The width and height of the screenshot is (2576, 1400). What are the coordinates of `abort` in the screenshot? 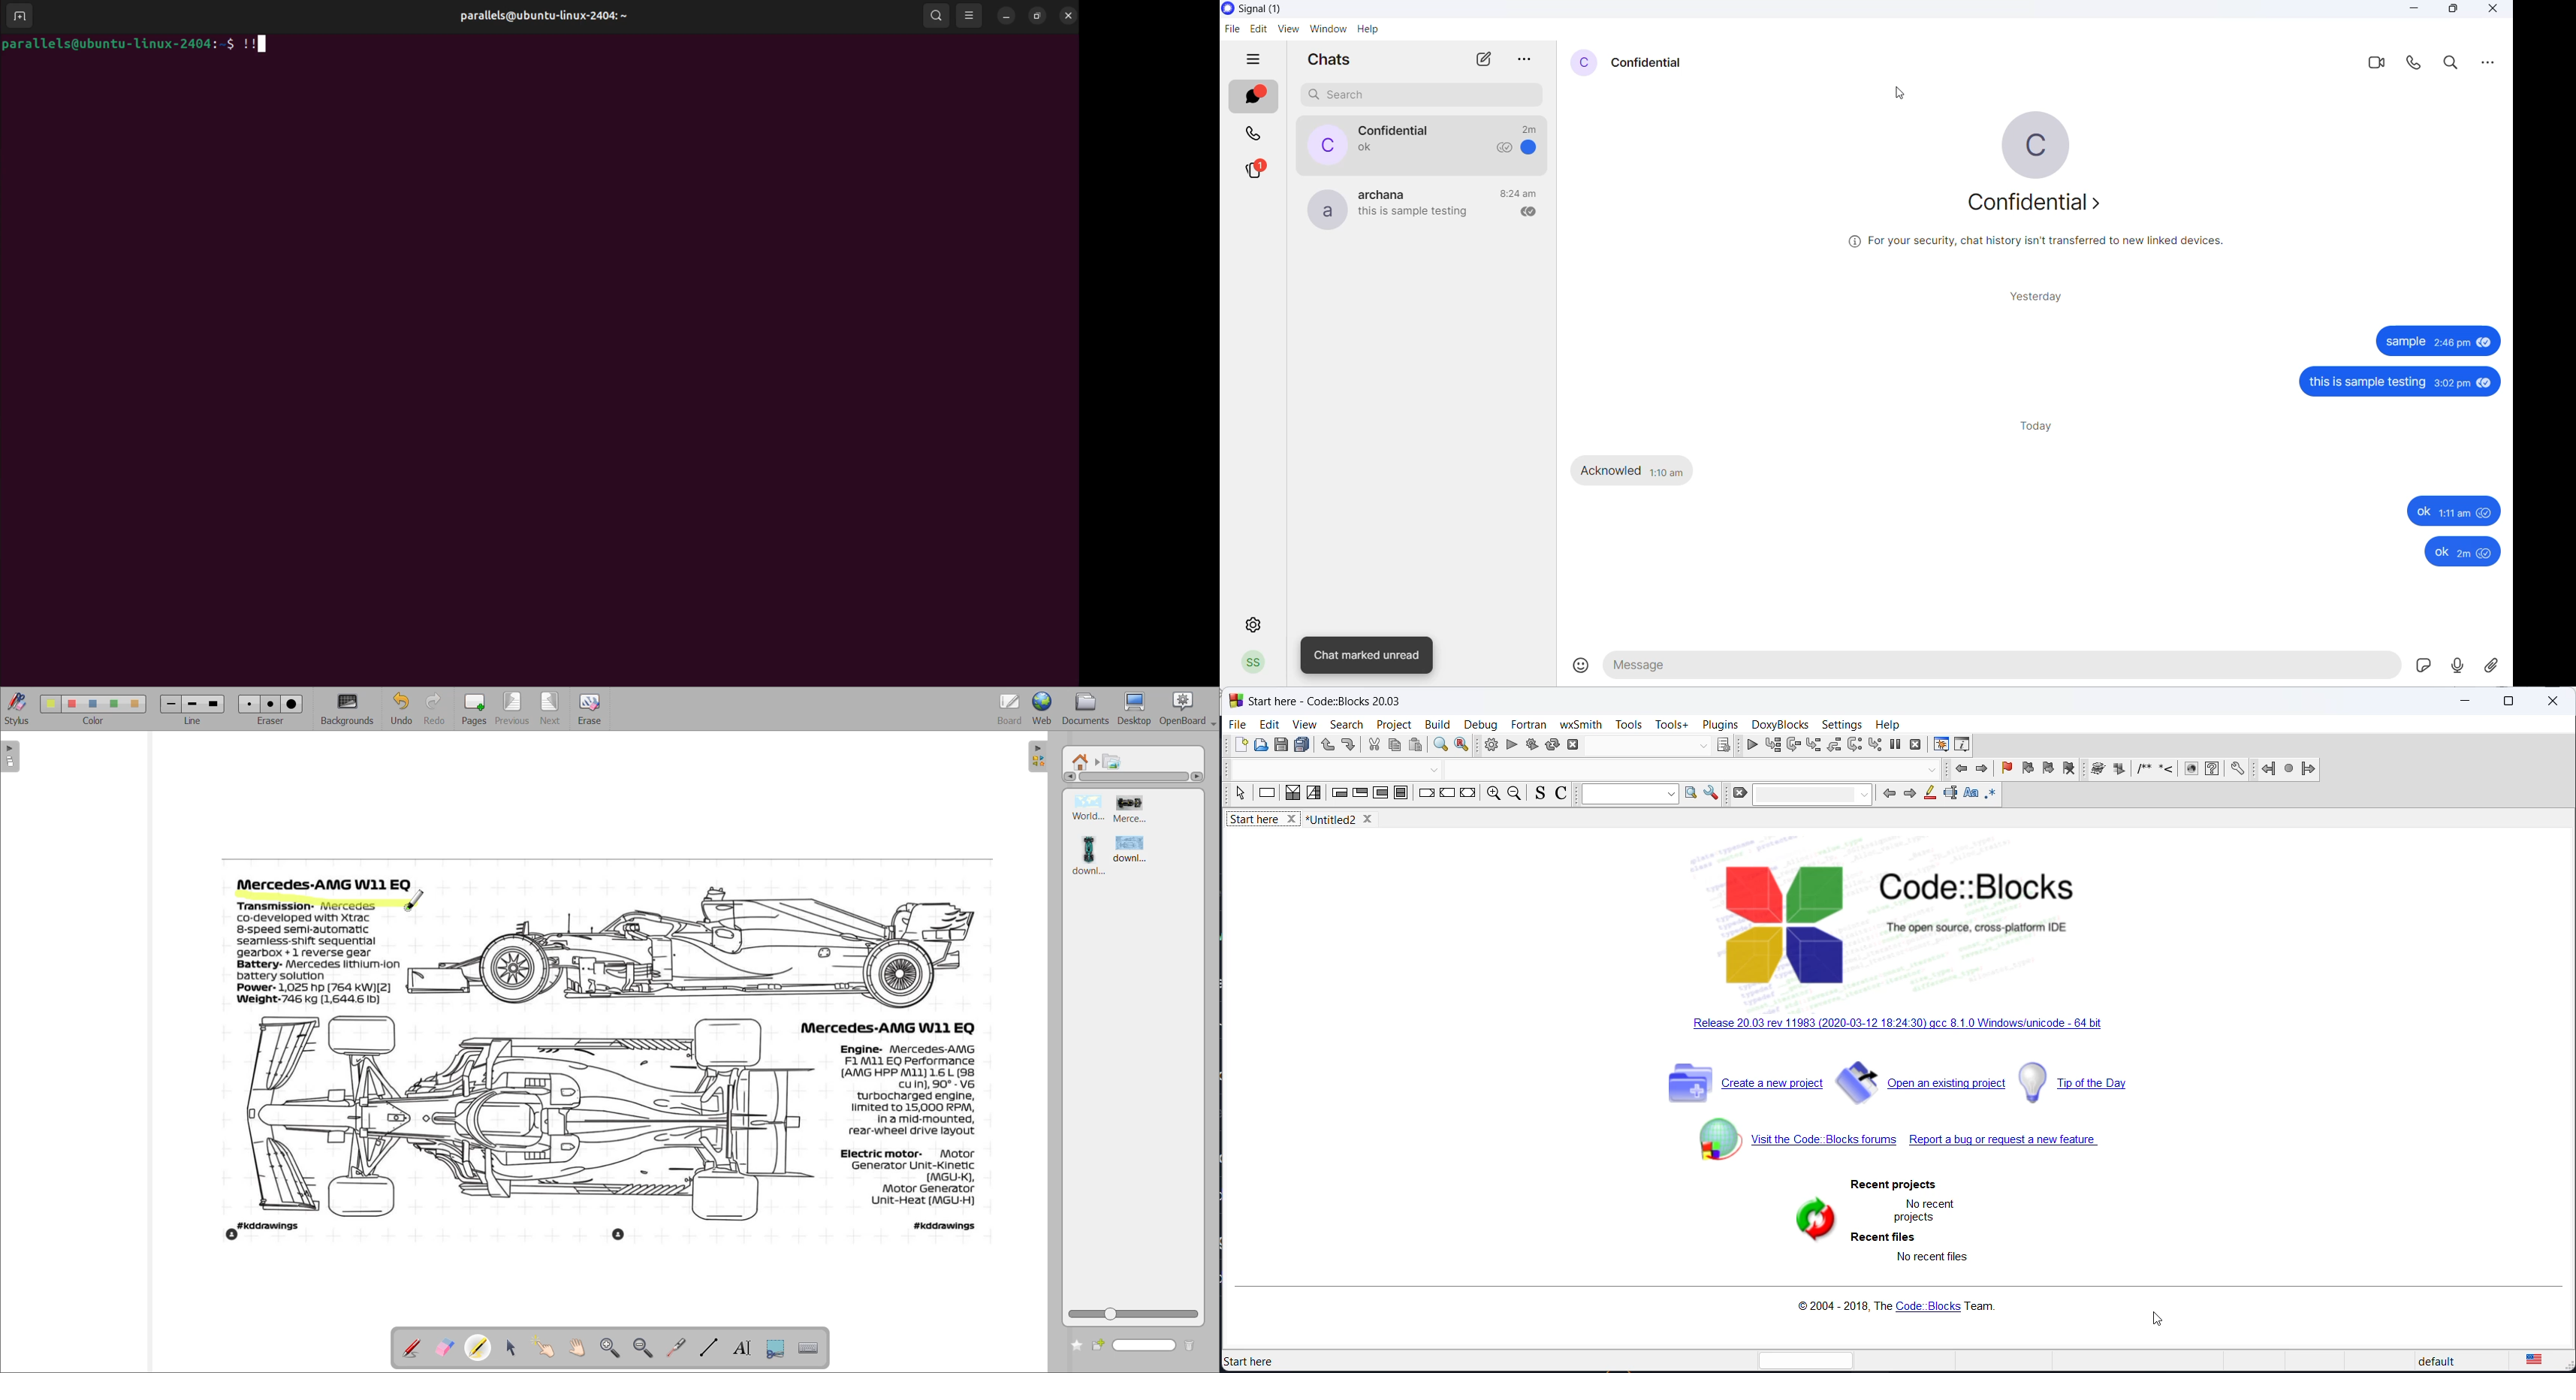 It's located at (1578, 744).